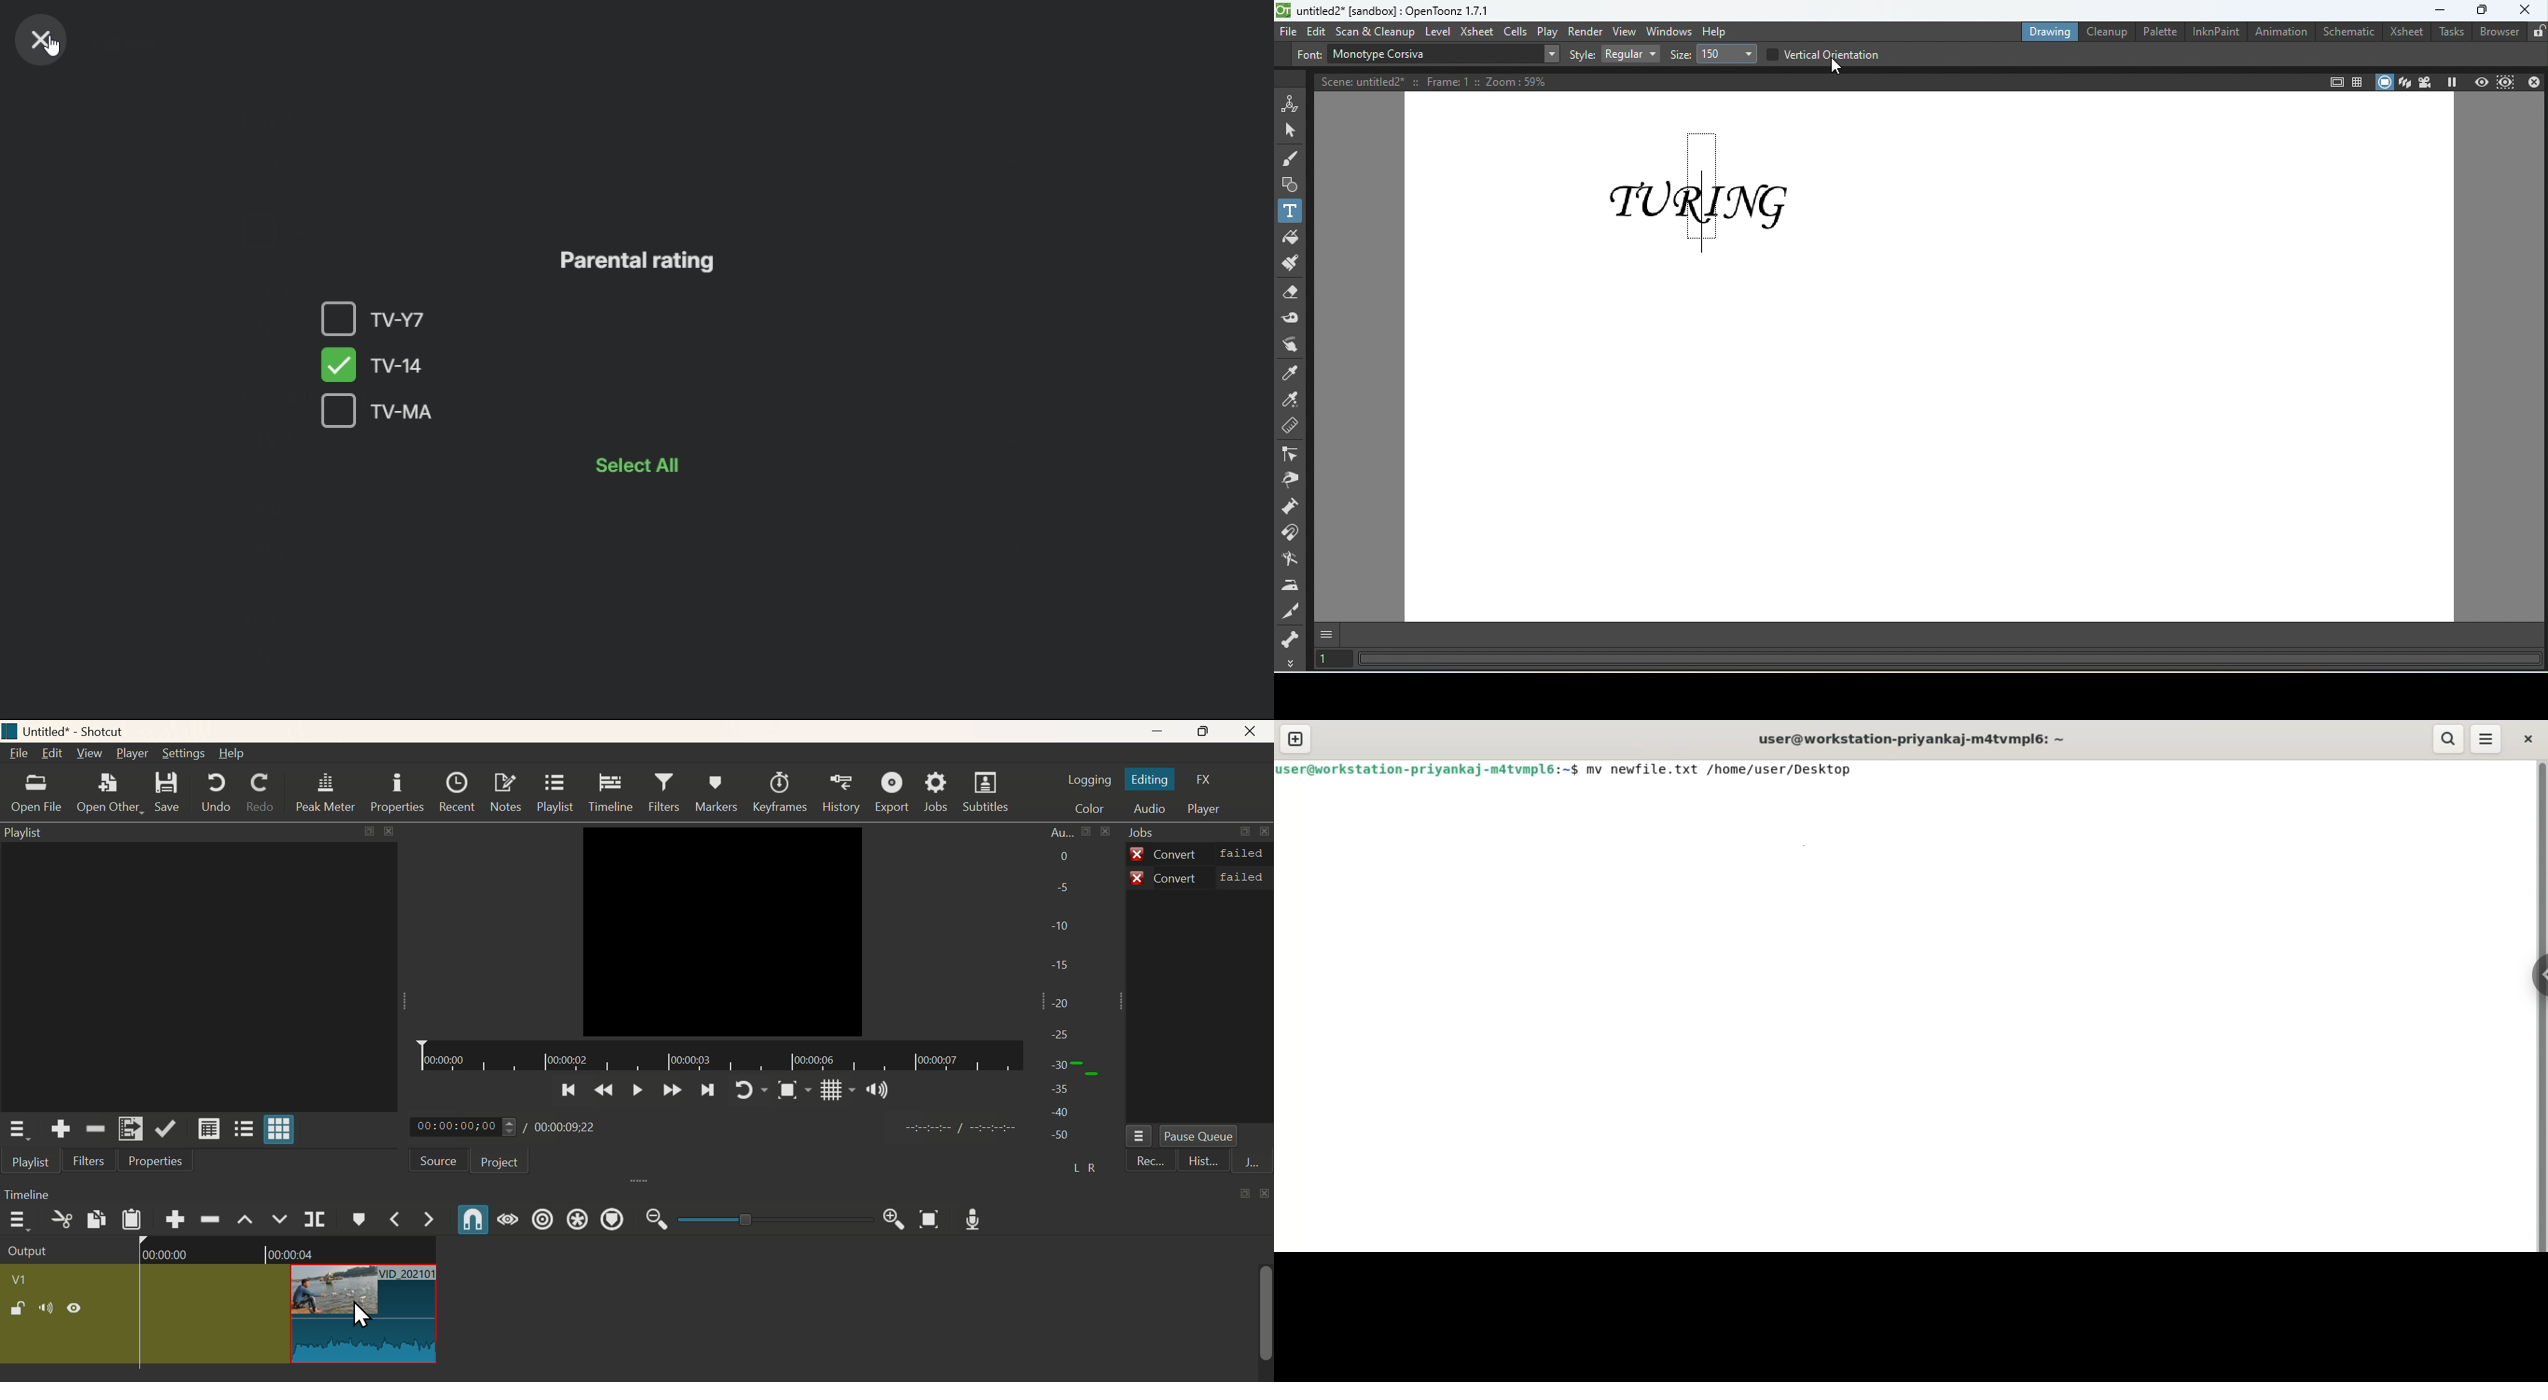 Image resolution: width=2548 pixels, height=1400 pixels. Describe the element at coordinates (653, 465) in the screenshot. I see `select All` at that location.